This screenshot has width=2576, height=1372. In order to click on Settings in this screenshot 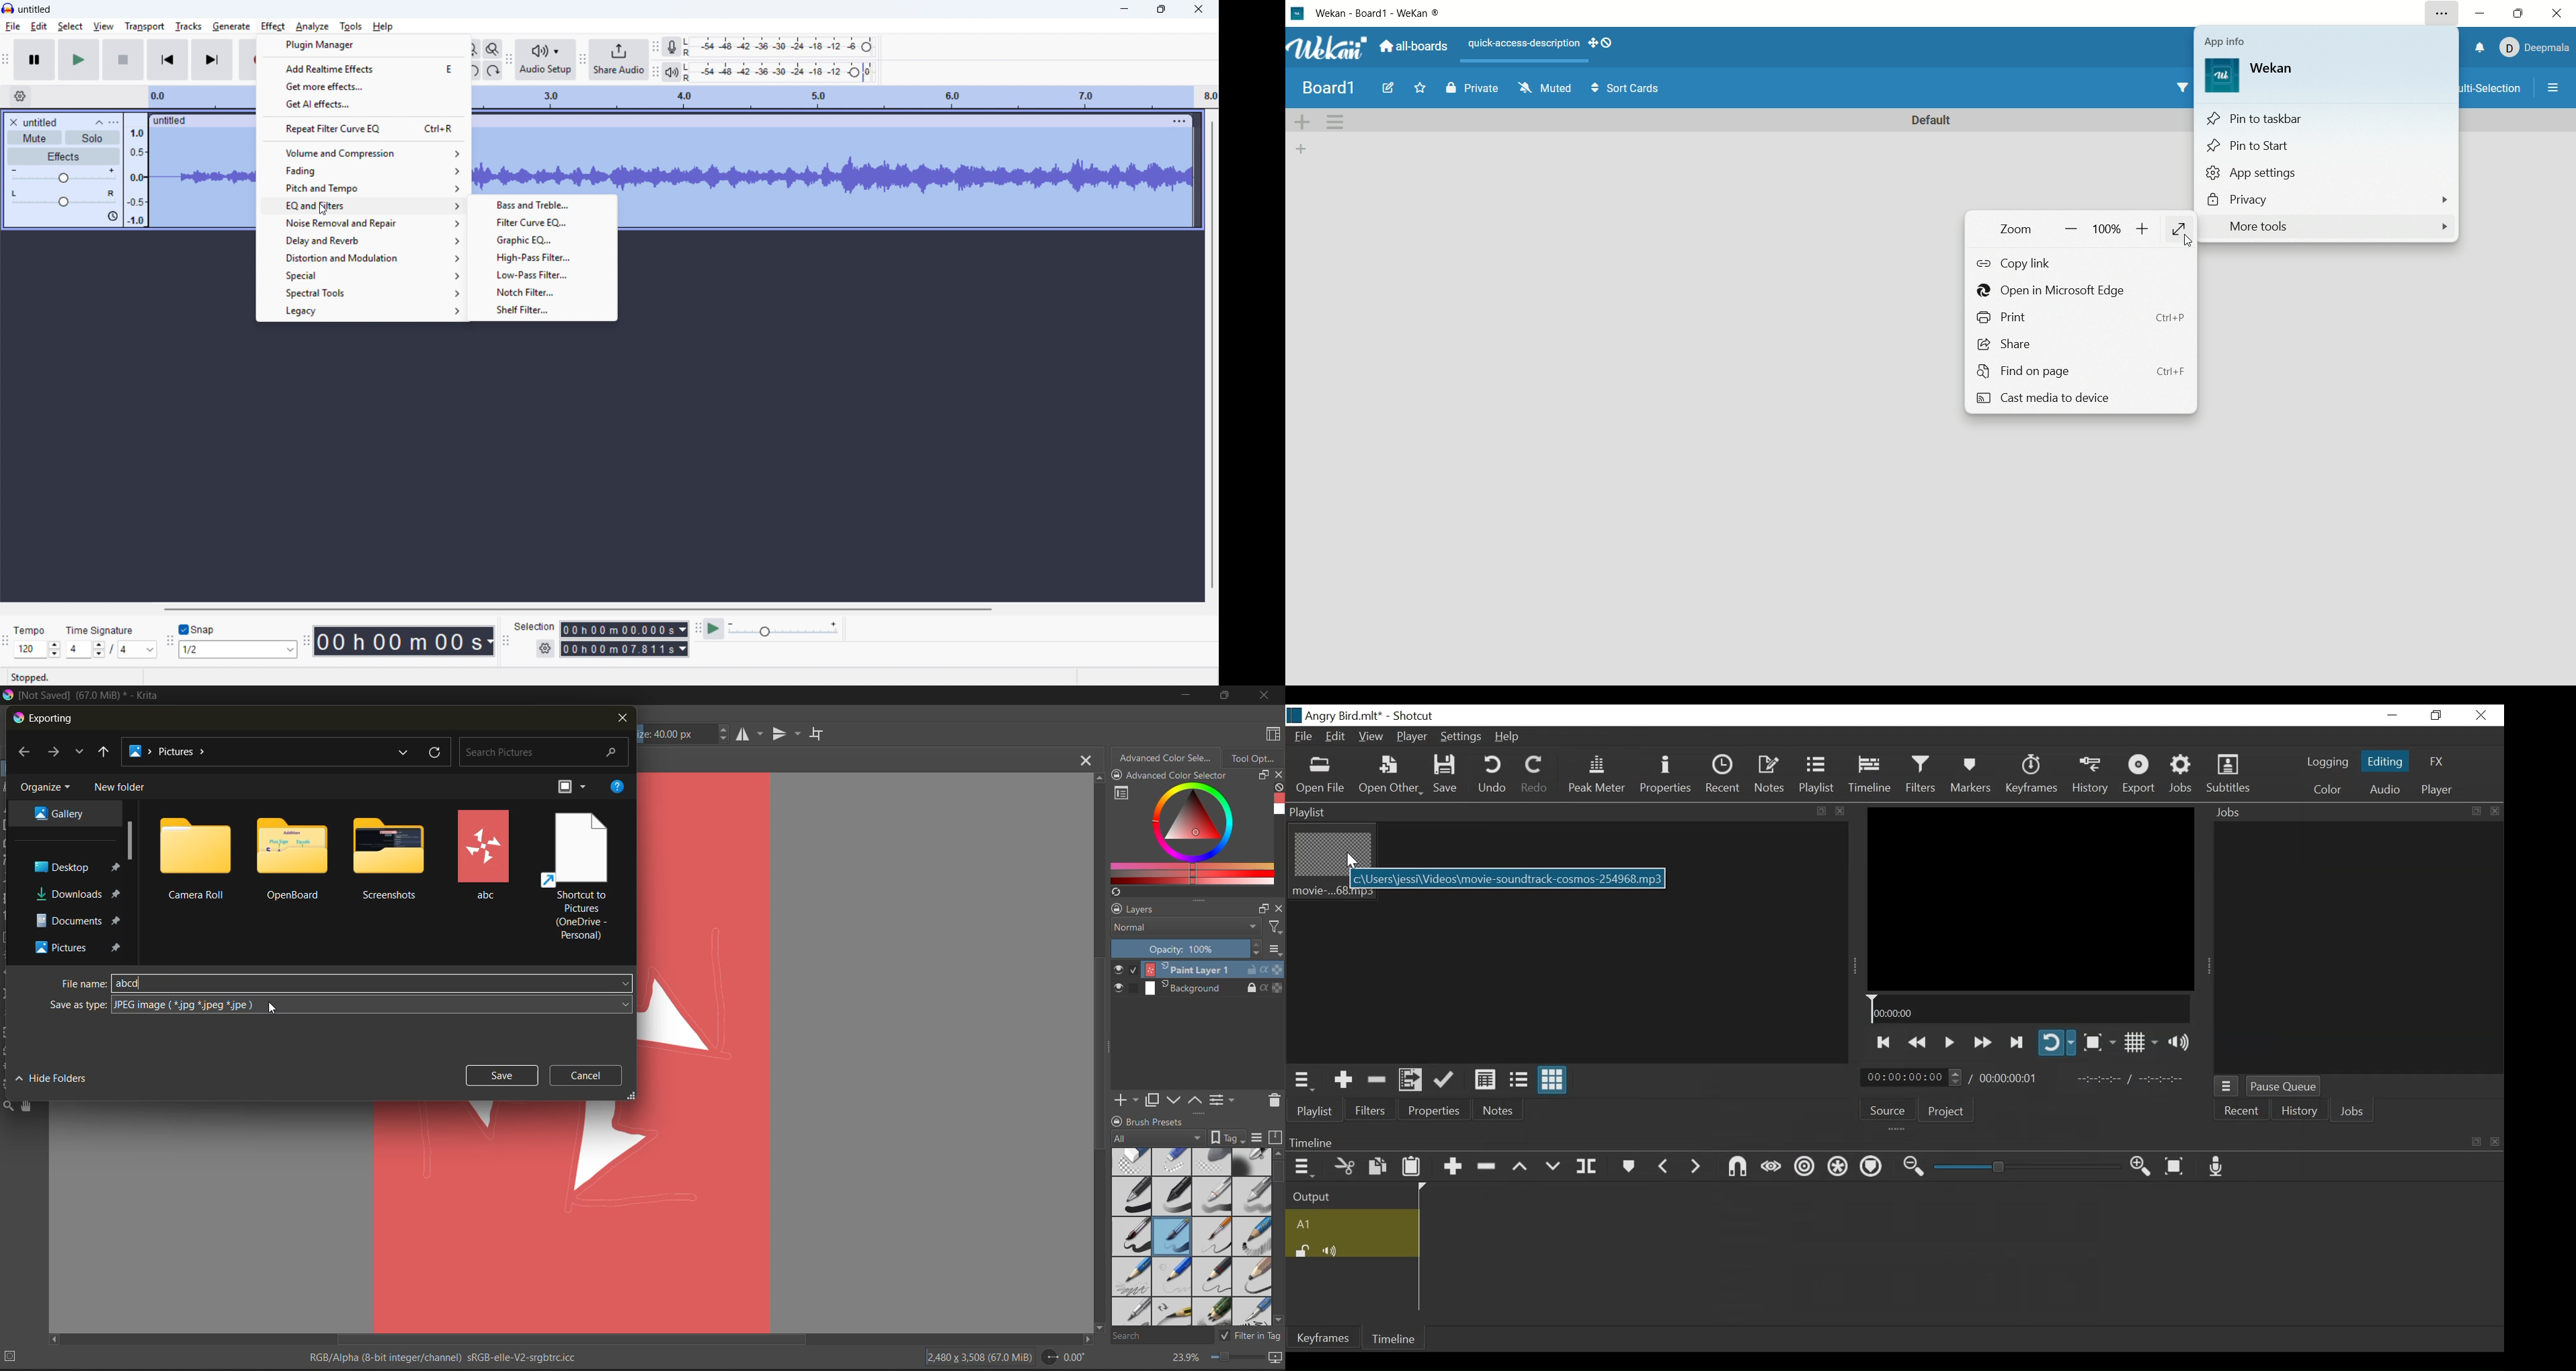, I will do `click(1459, 737)`.